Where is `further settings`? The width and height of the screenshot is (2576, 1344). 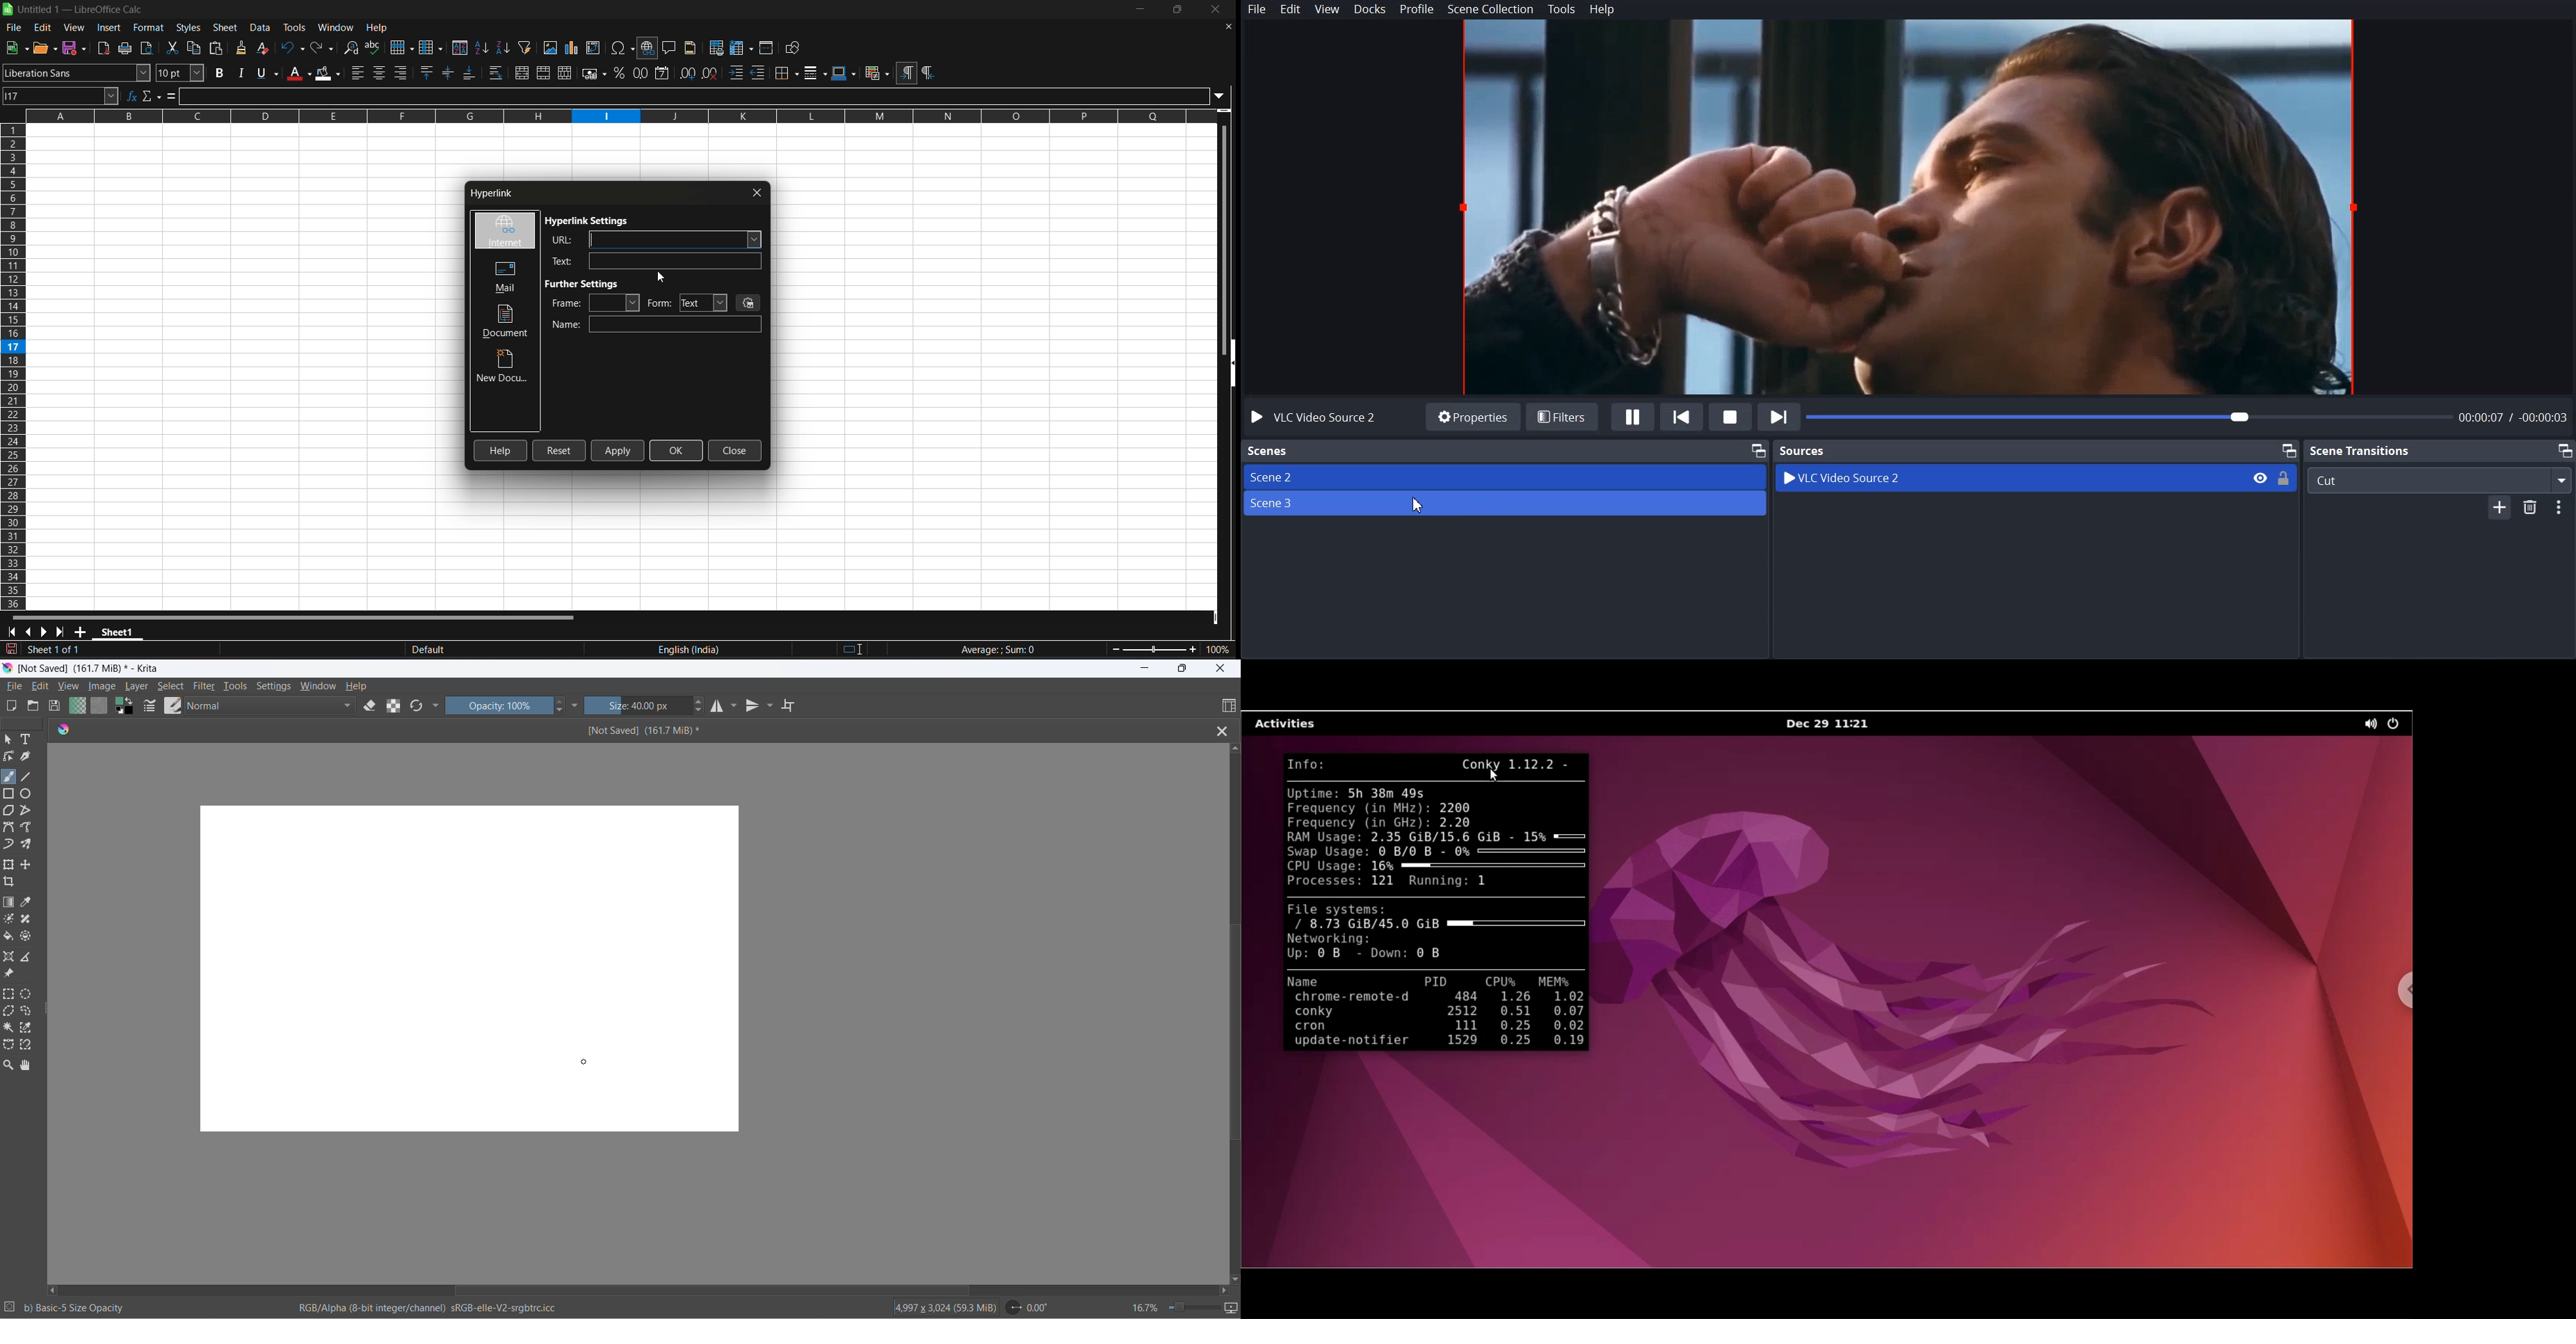 further settings is located at coordinates (587, 283).